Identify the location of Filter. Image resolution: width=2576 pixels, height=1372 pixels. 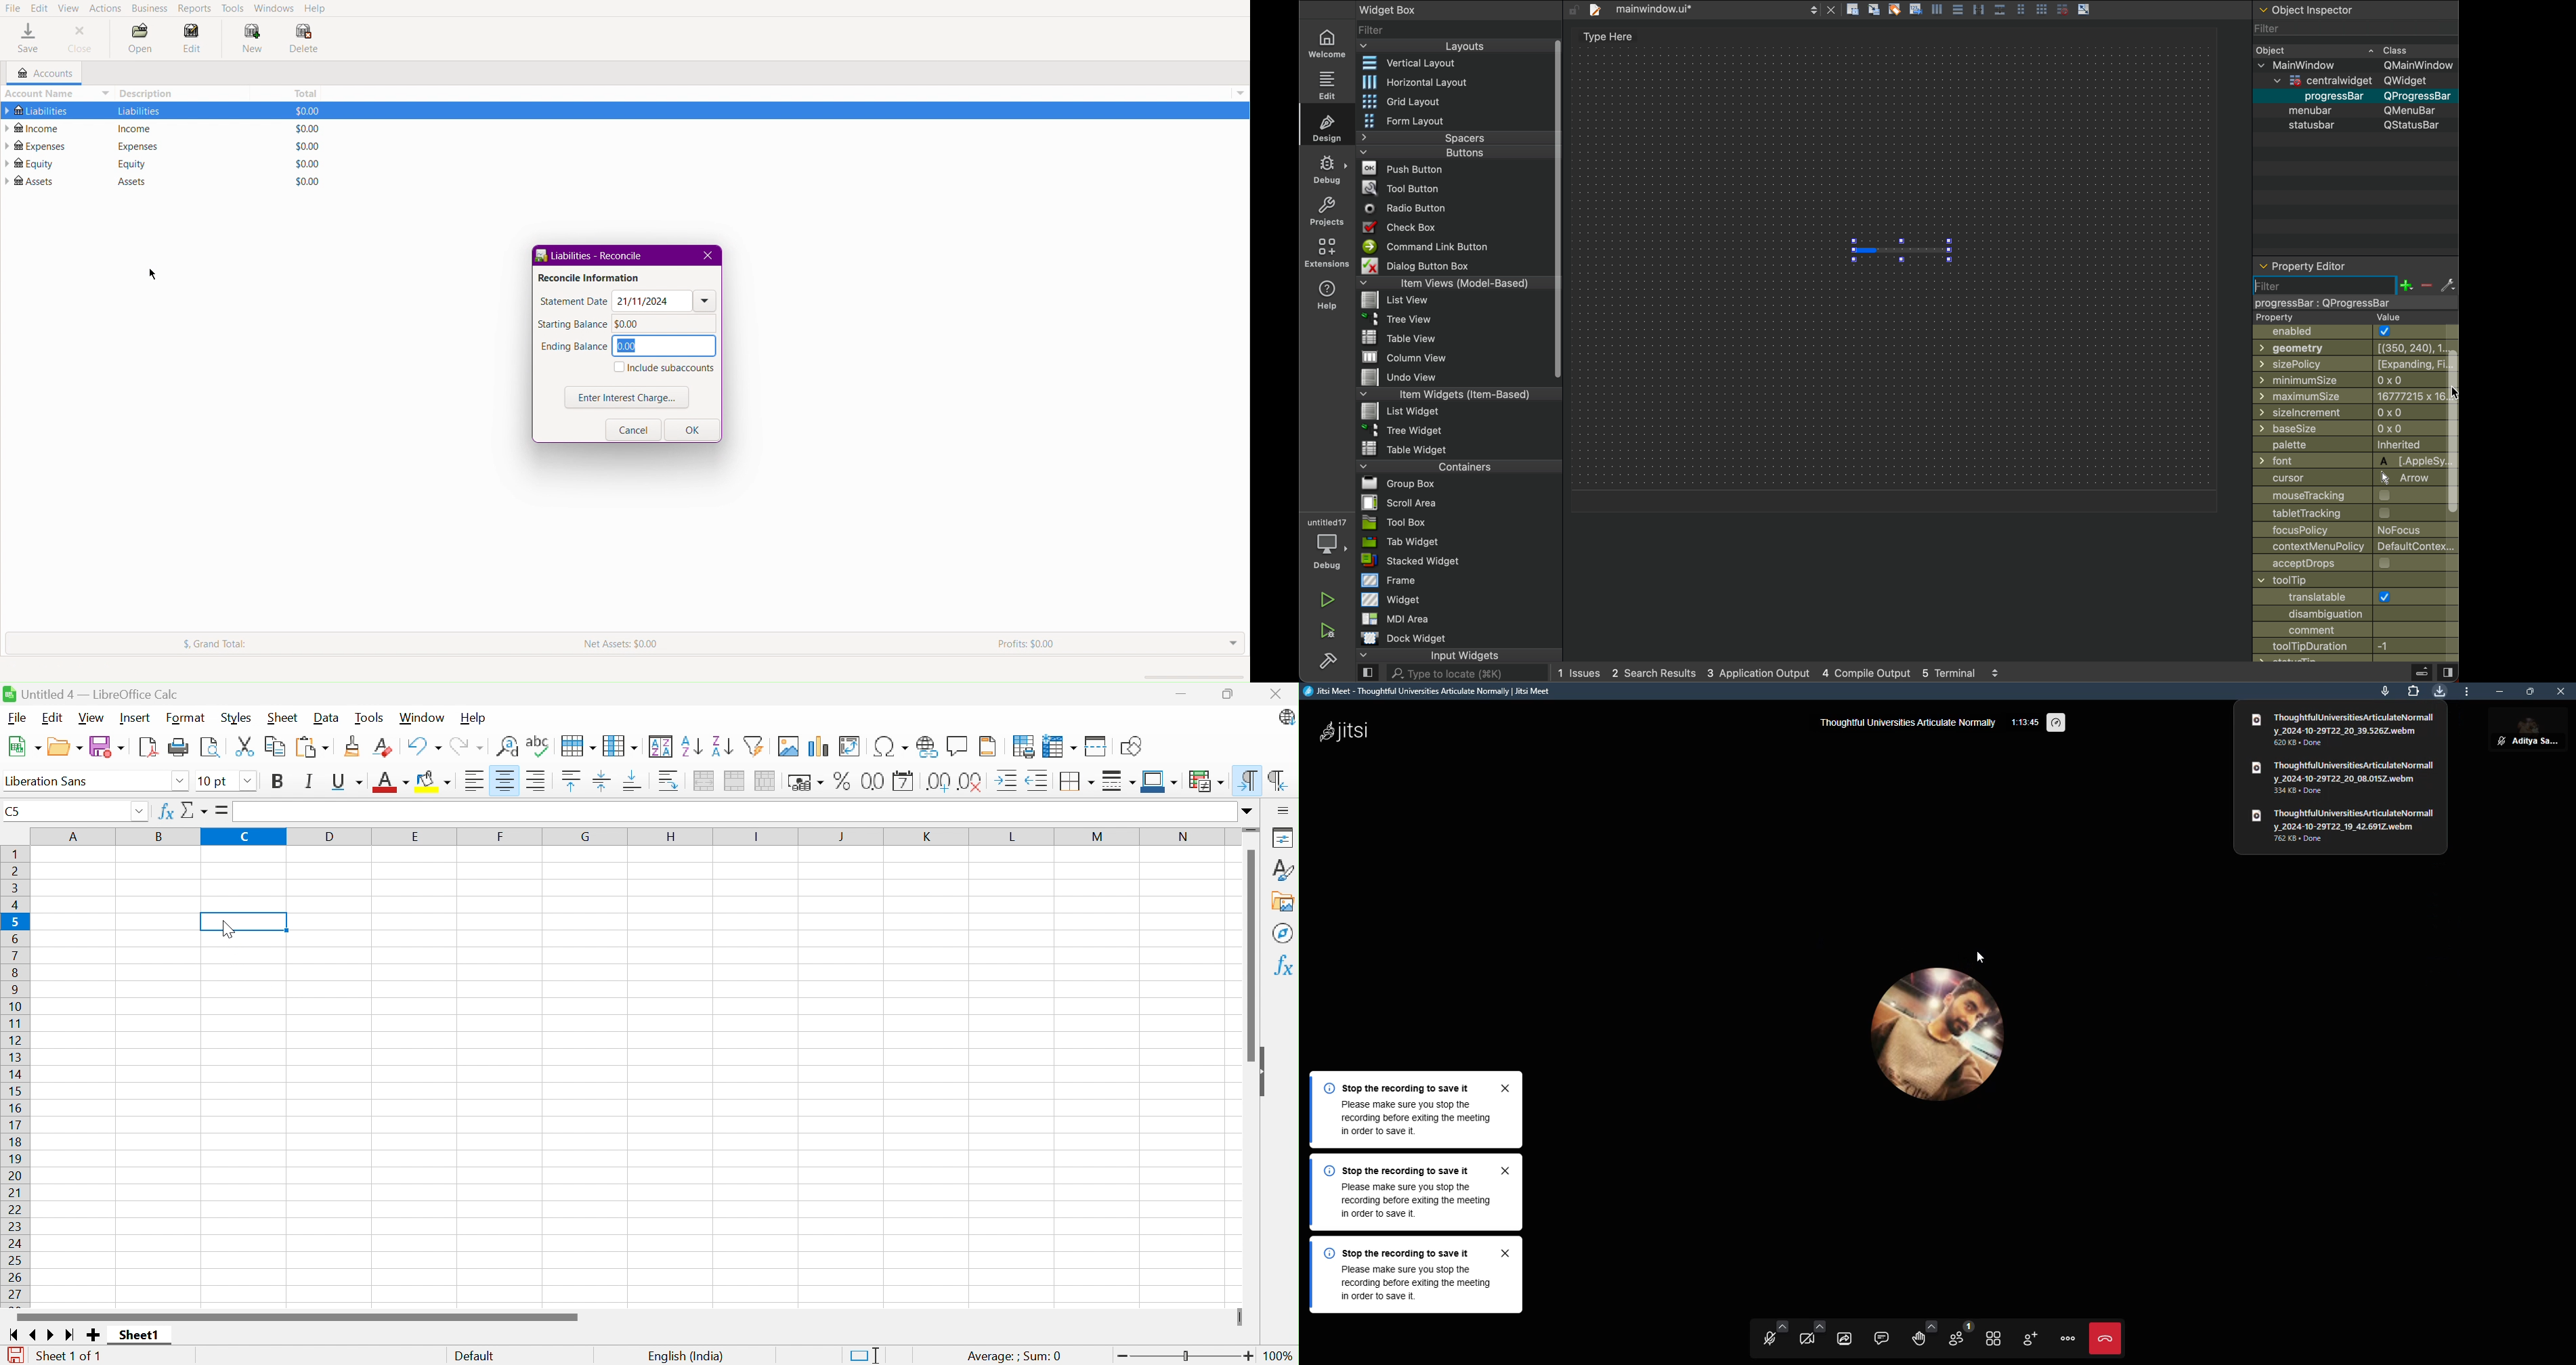
(2354, 28).